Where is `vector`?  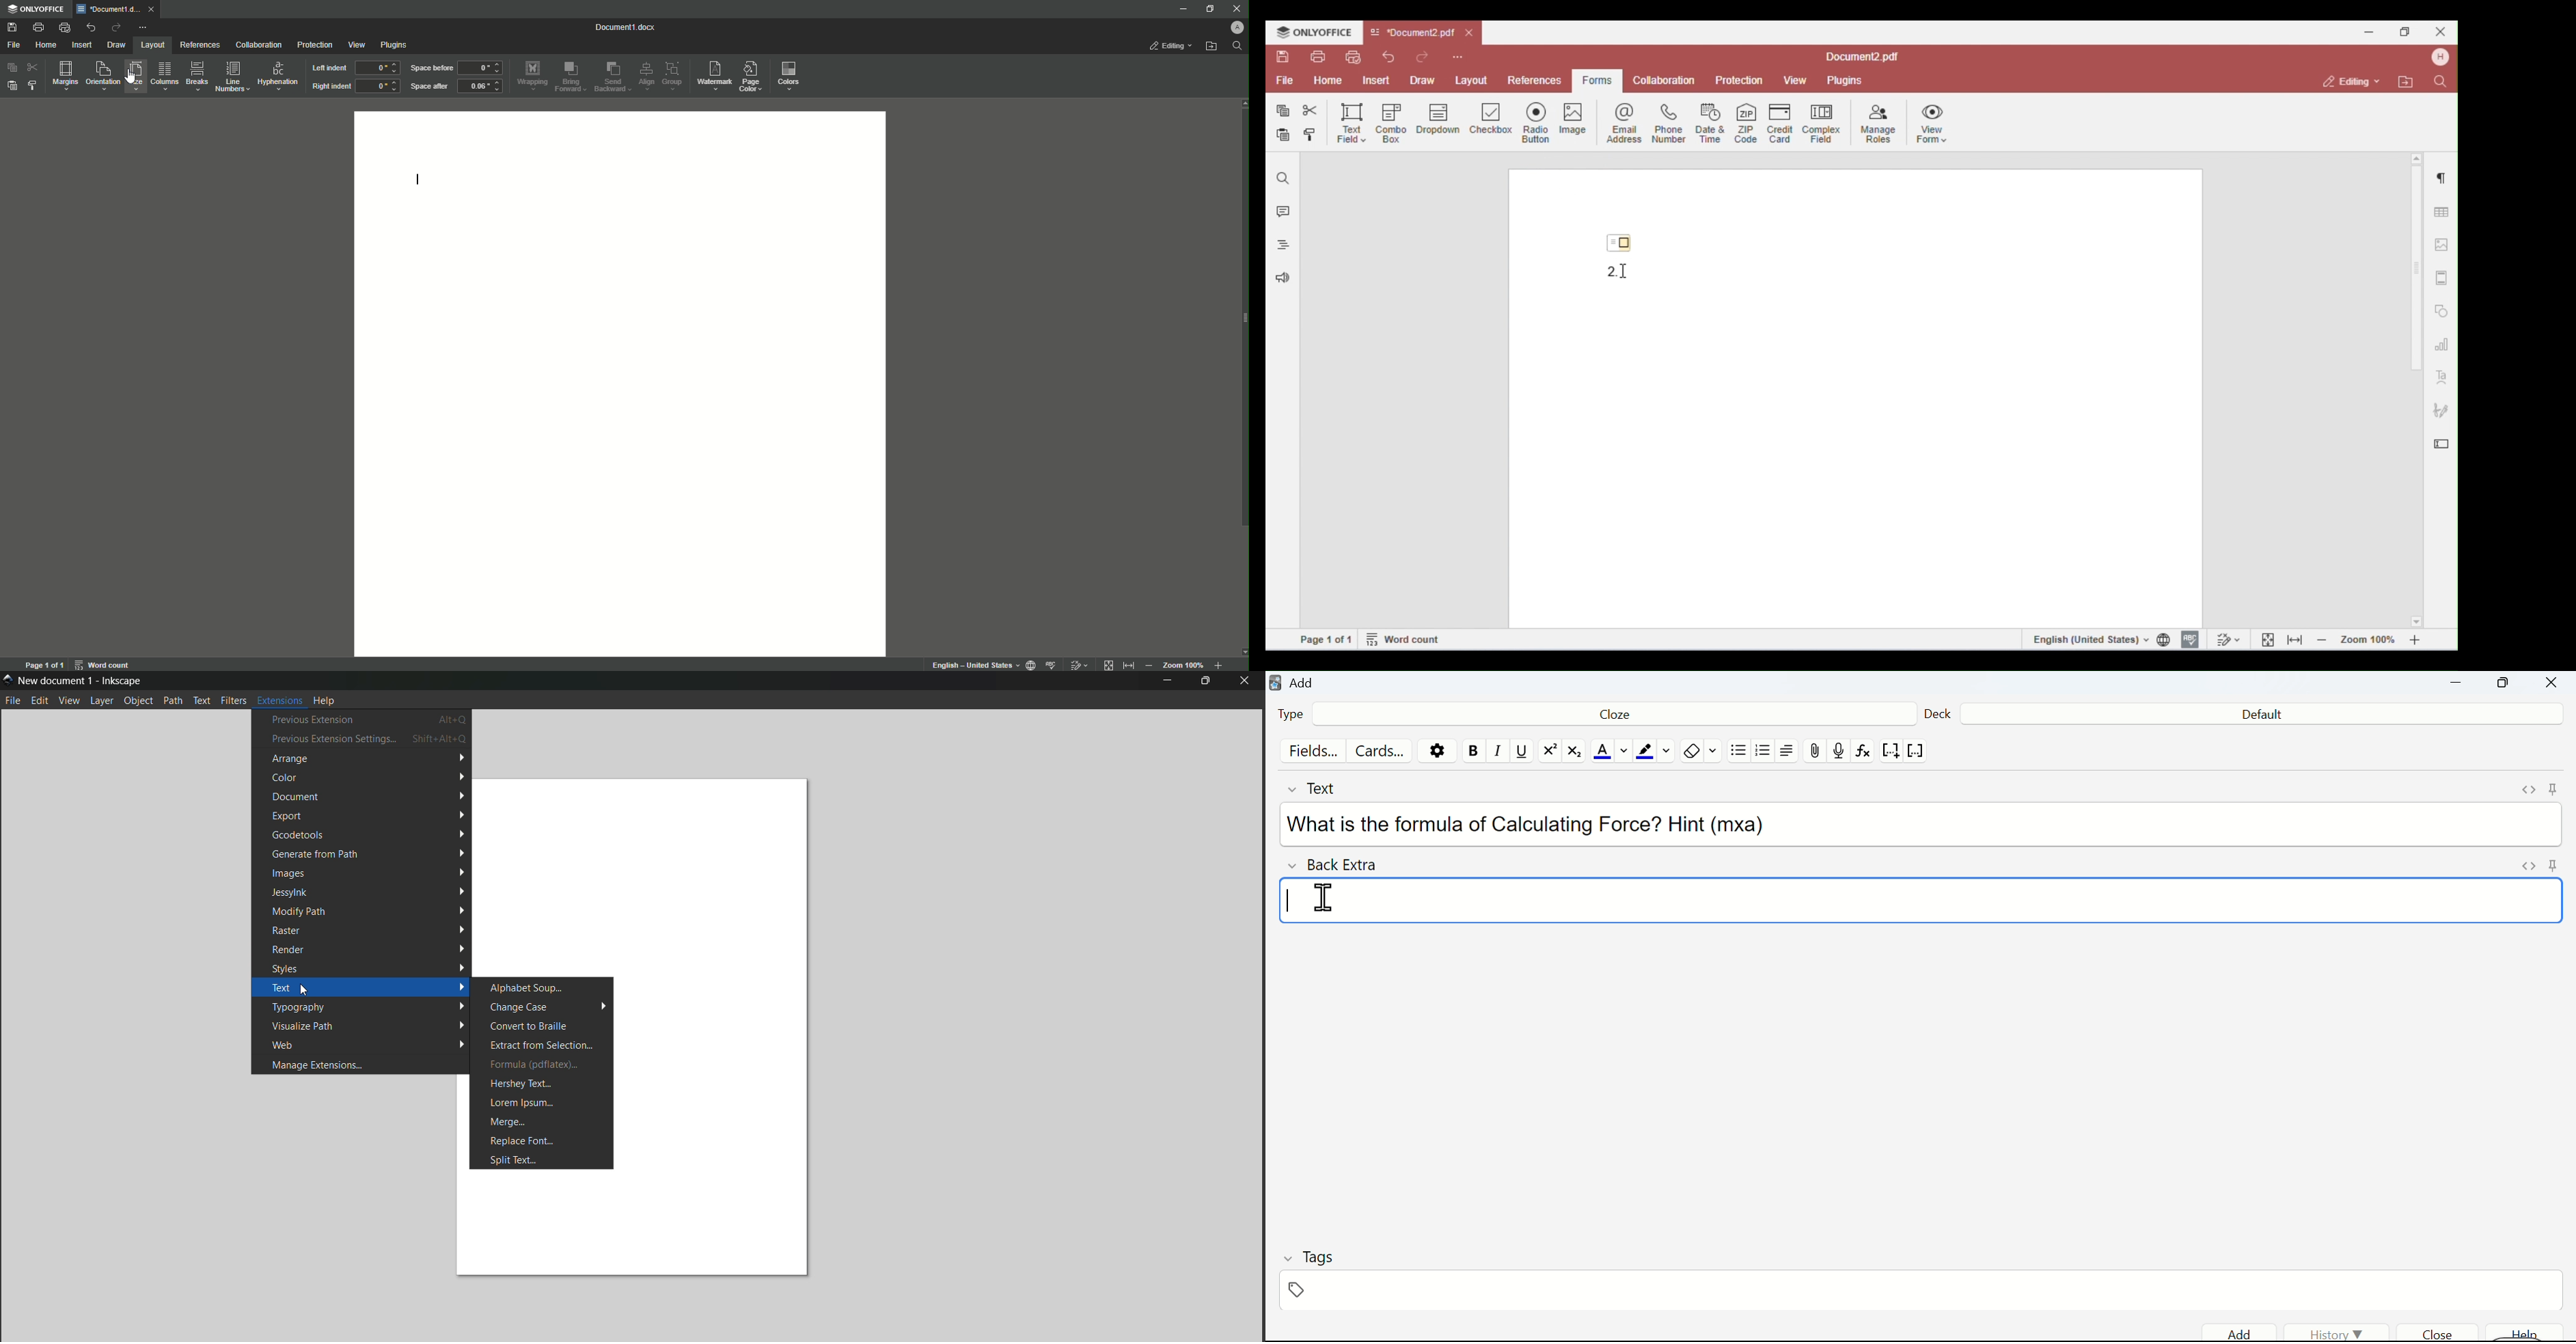
vector is located at coordinates (1918, 752).